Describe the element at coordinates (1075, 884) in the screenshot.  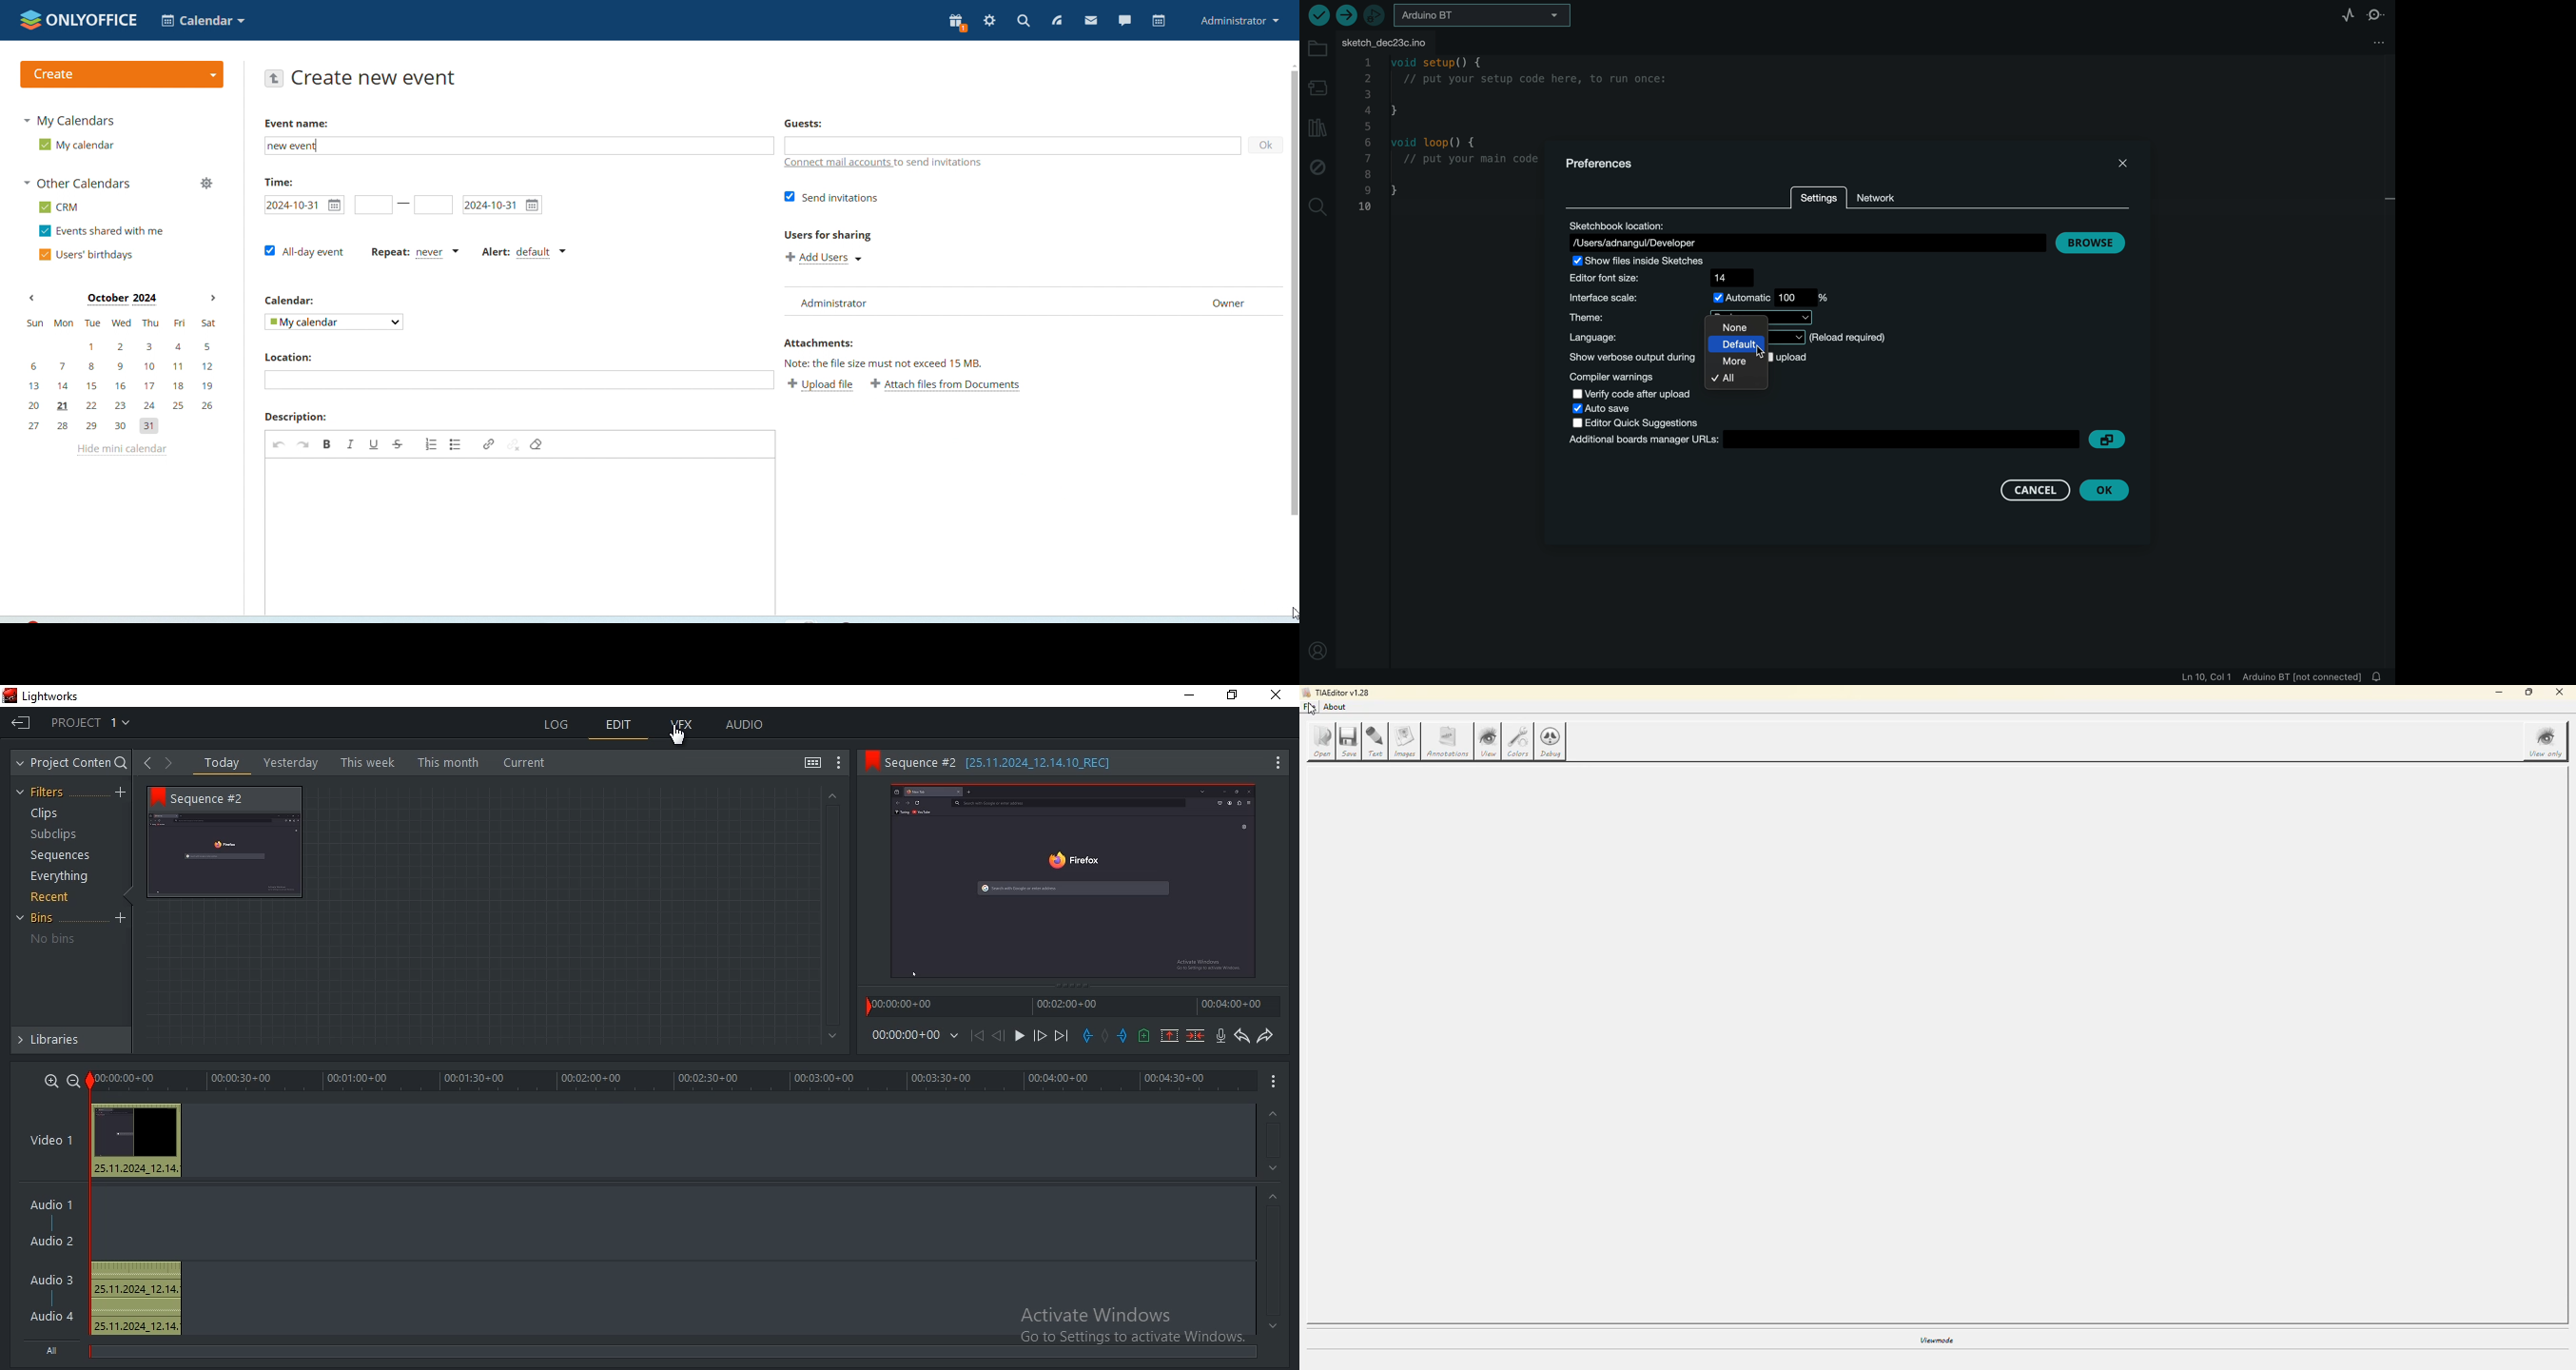
I see `sequence 2` at that location.